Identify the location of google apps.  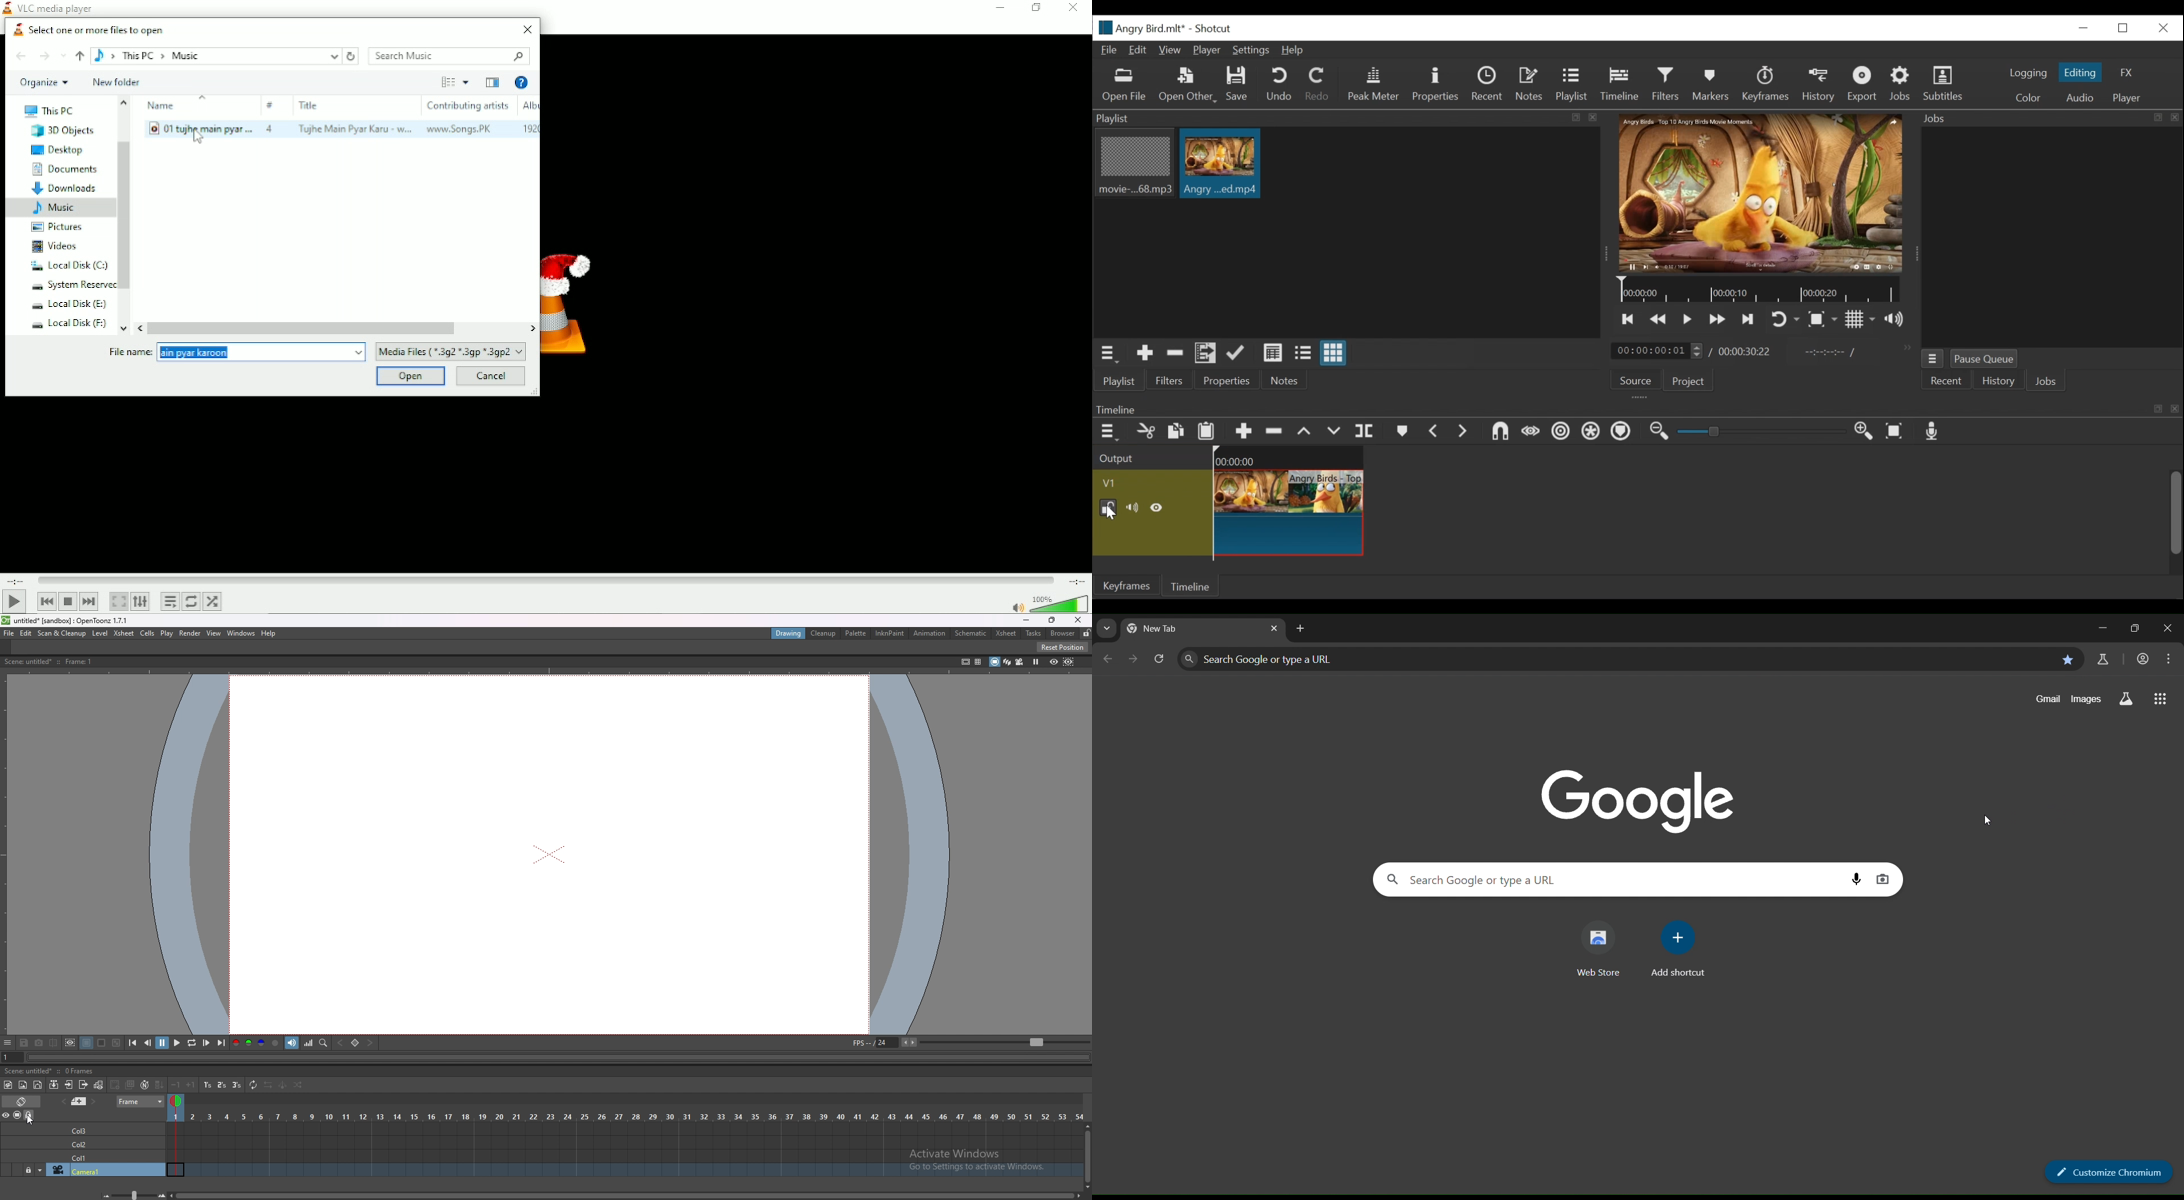
(2159, 701).